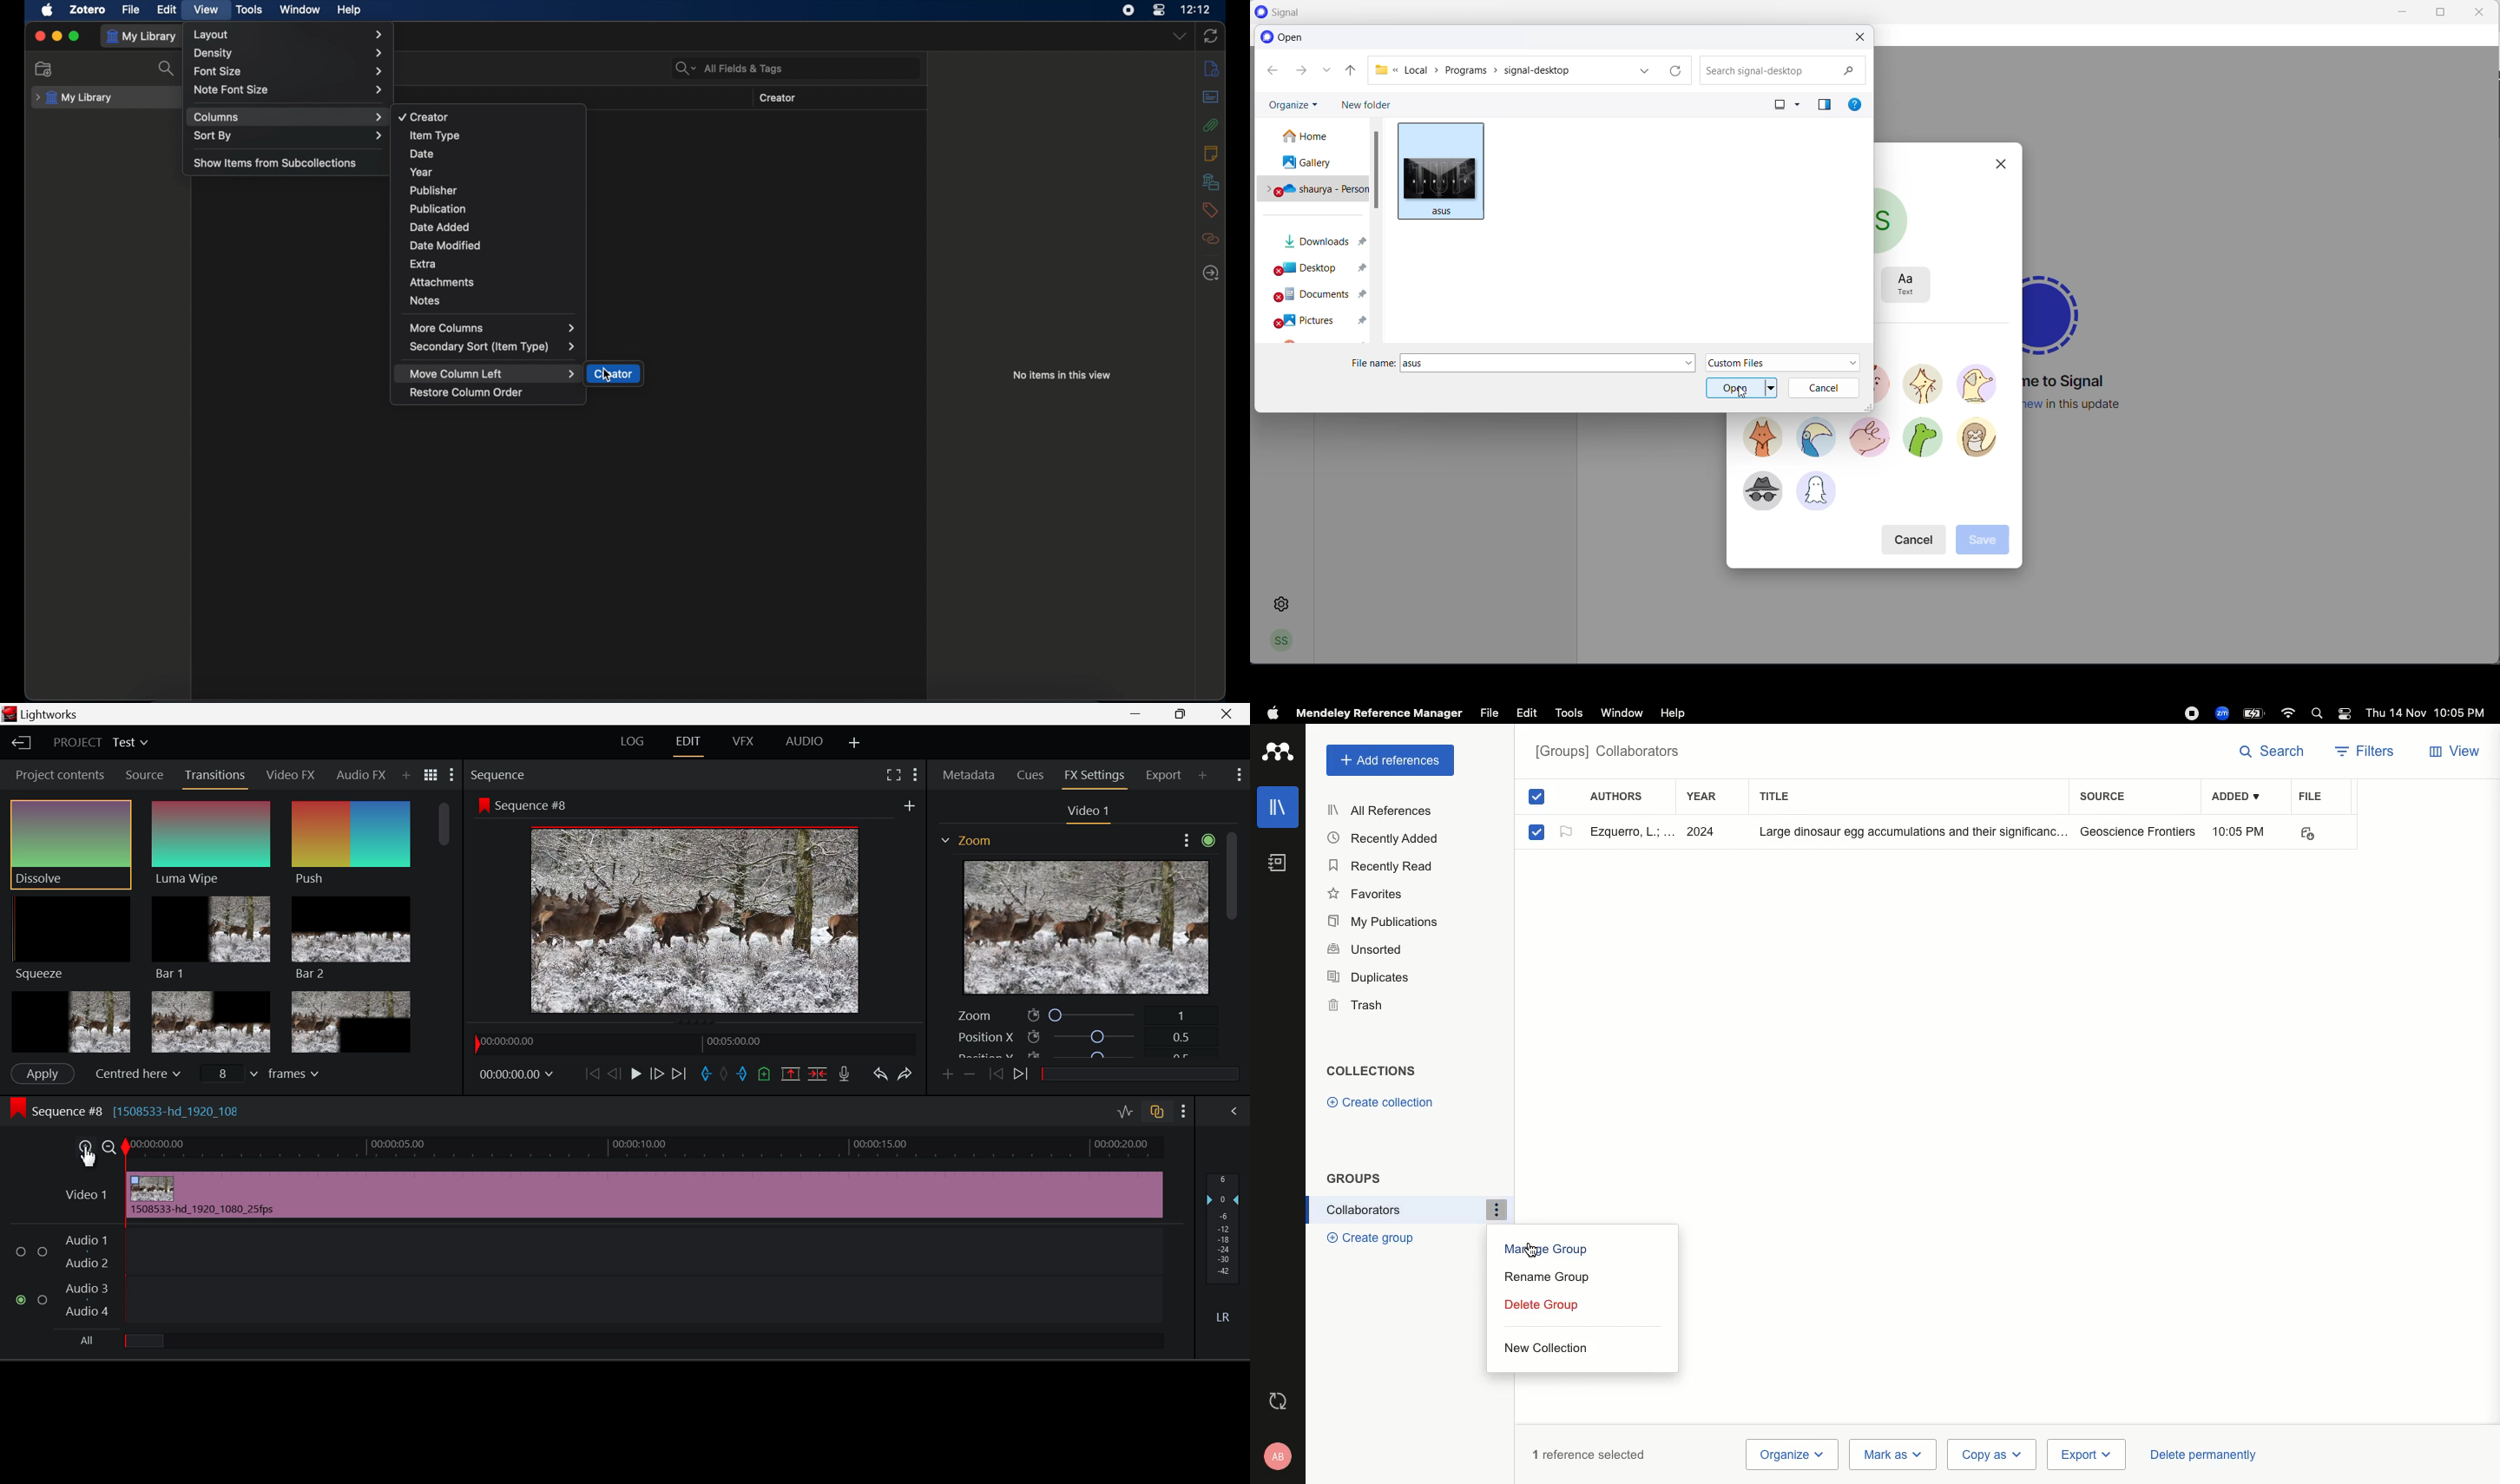 This screenshot has width=2520, height=1484. Describe the element at coordinates (1280, 807) in the screenshot. I see `Library` at that location.